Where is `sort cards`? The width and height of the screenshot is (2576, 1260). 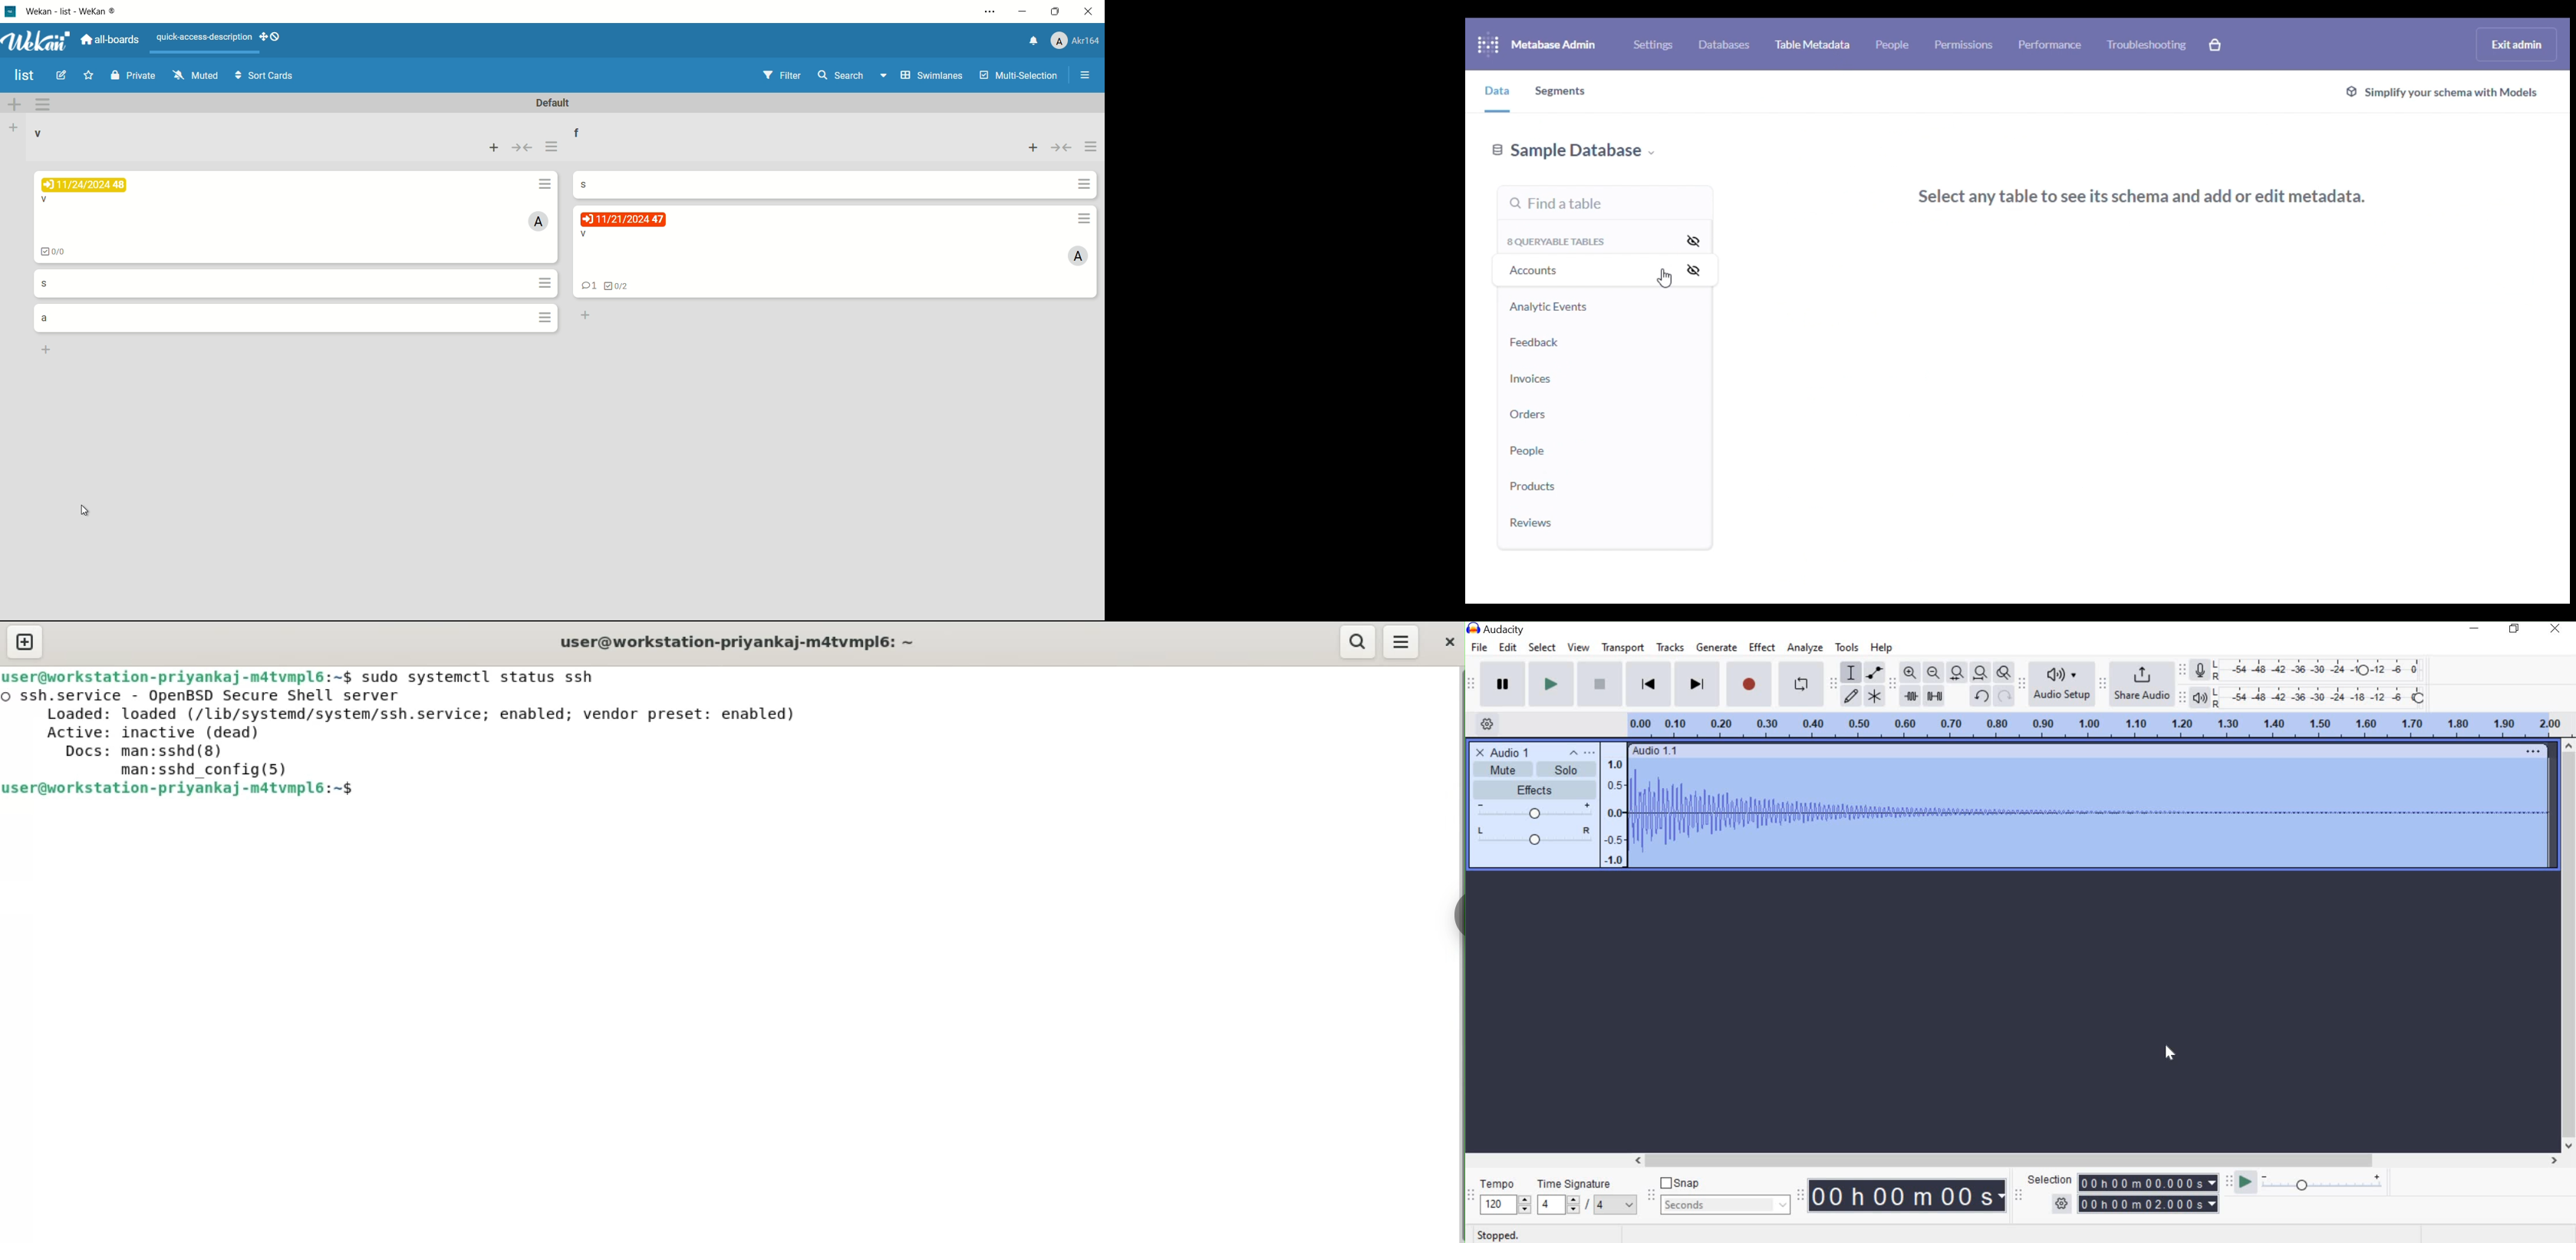
sort cards is located at coordinates (265, 78).